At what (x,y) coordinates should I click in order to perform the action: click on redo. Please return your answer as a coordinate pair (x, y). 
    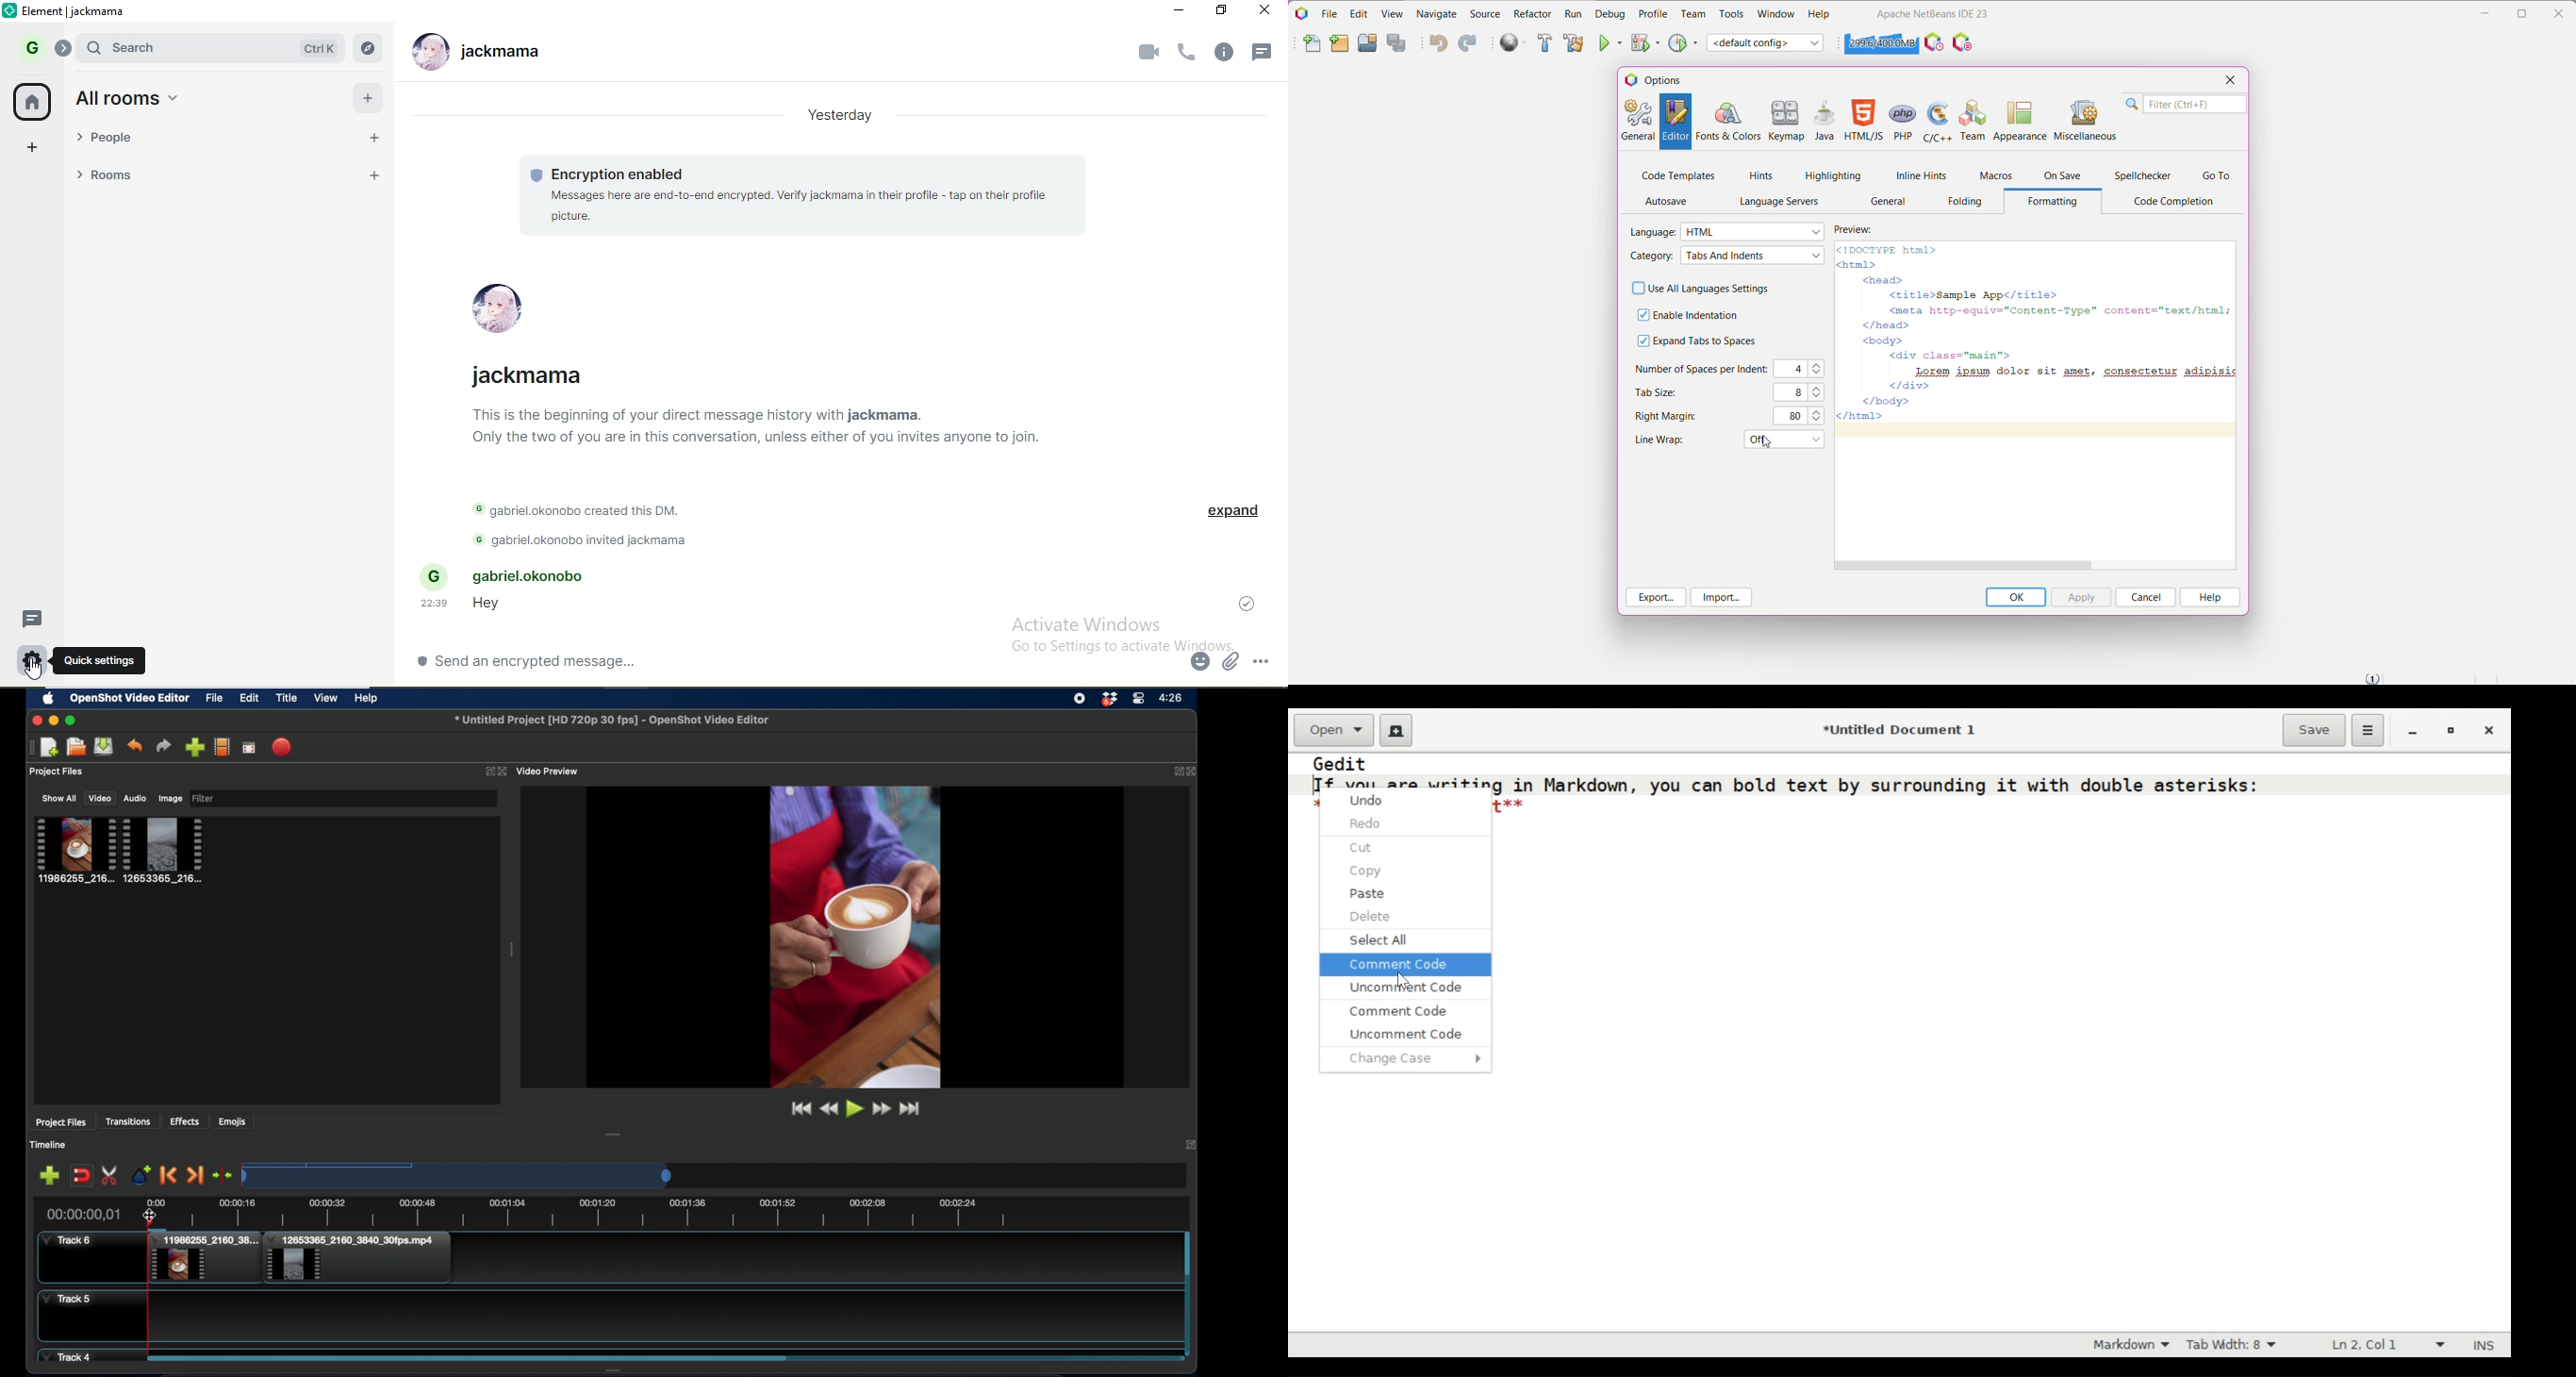
    Looking at the image, I should click on (164, 746).